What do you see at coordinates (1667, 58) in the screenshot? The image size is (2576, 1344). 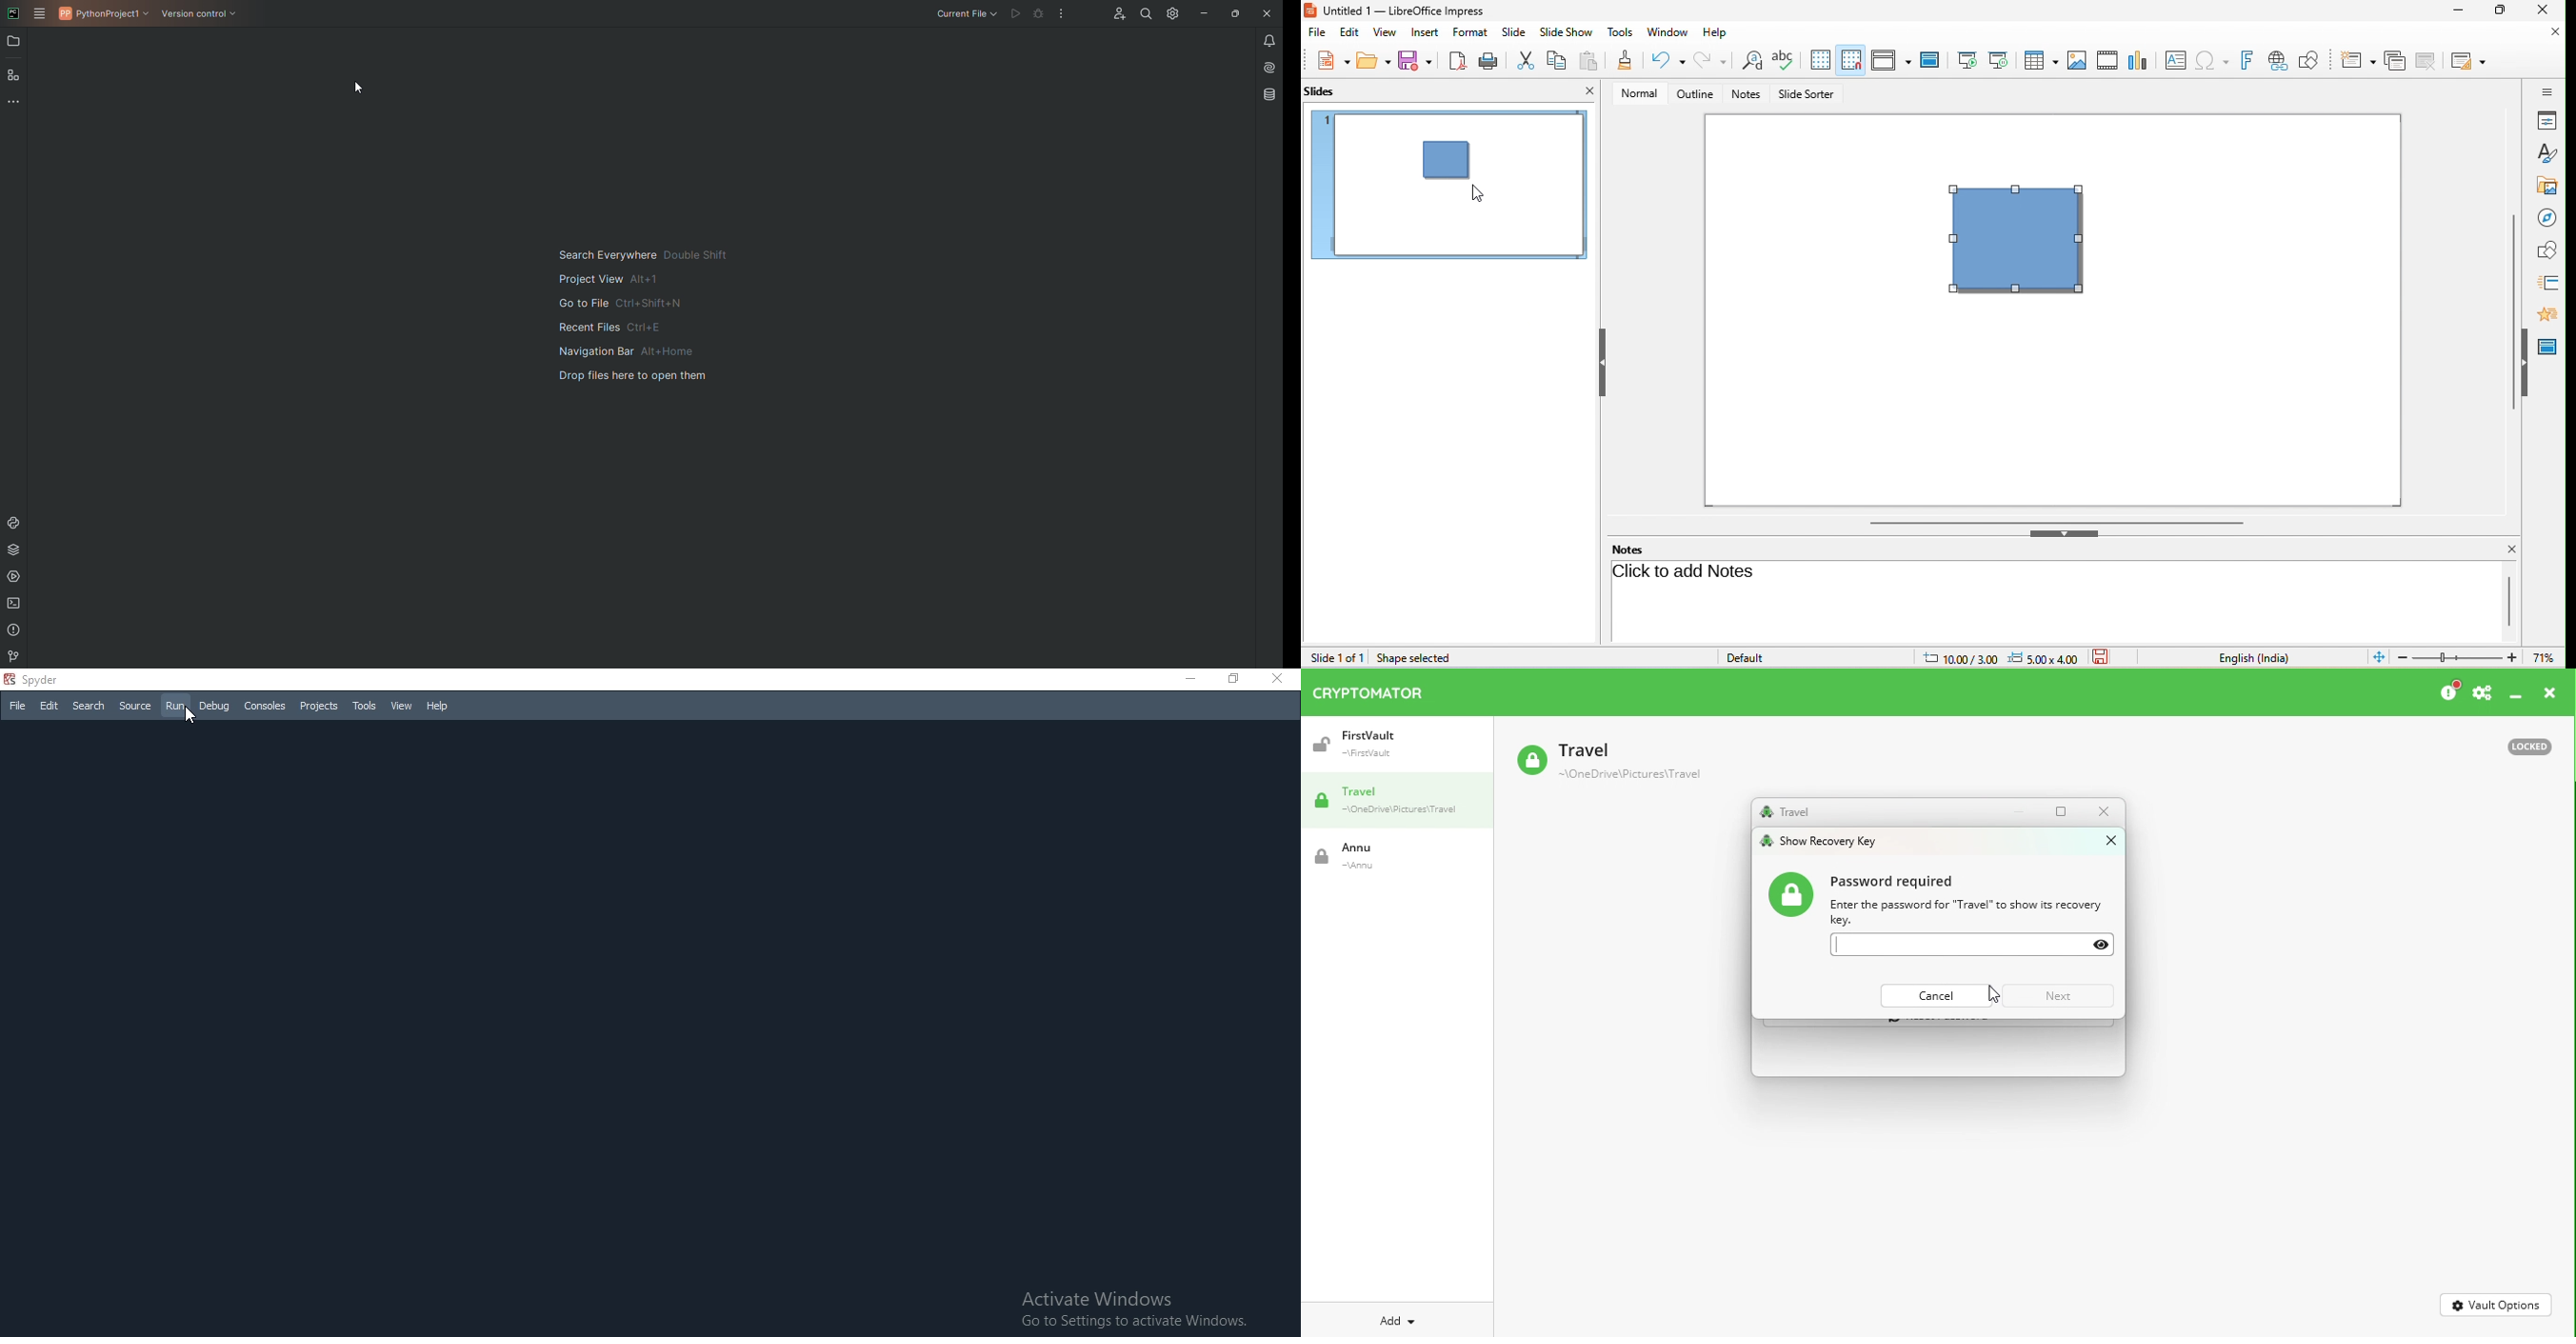 I see `undo` at bounding box center [1667, 58].